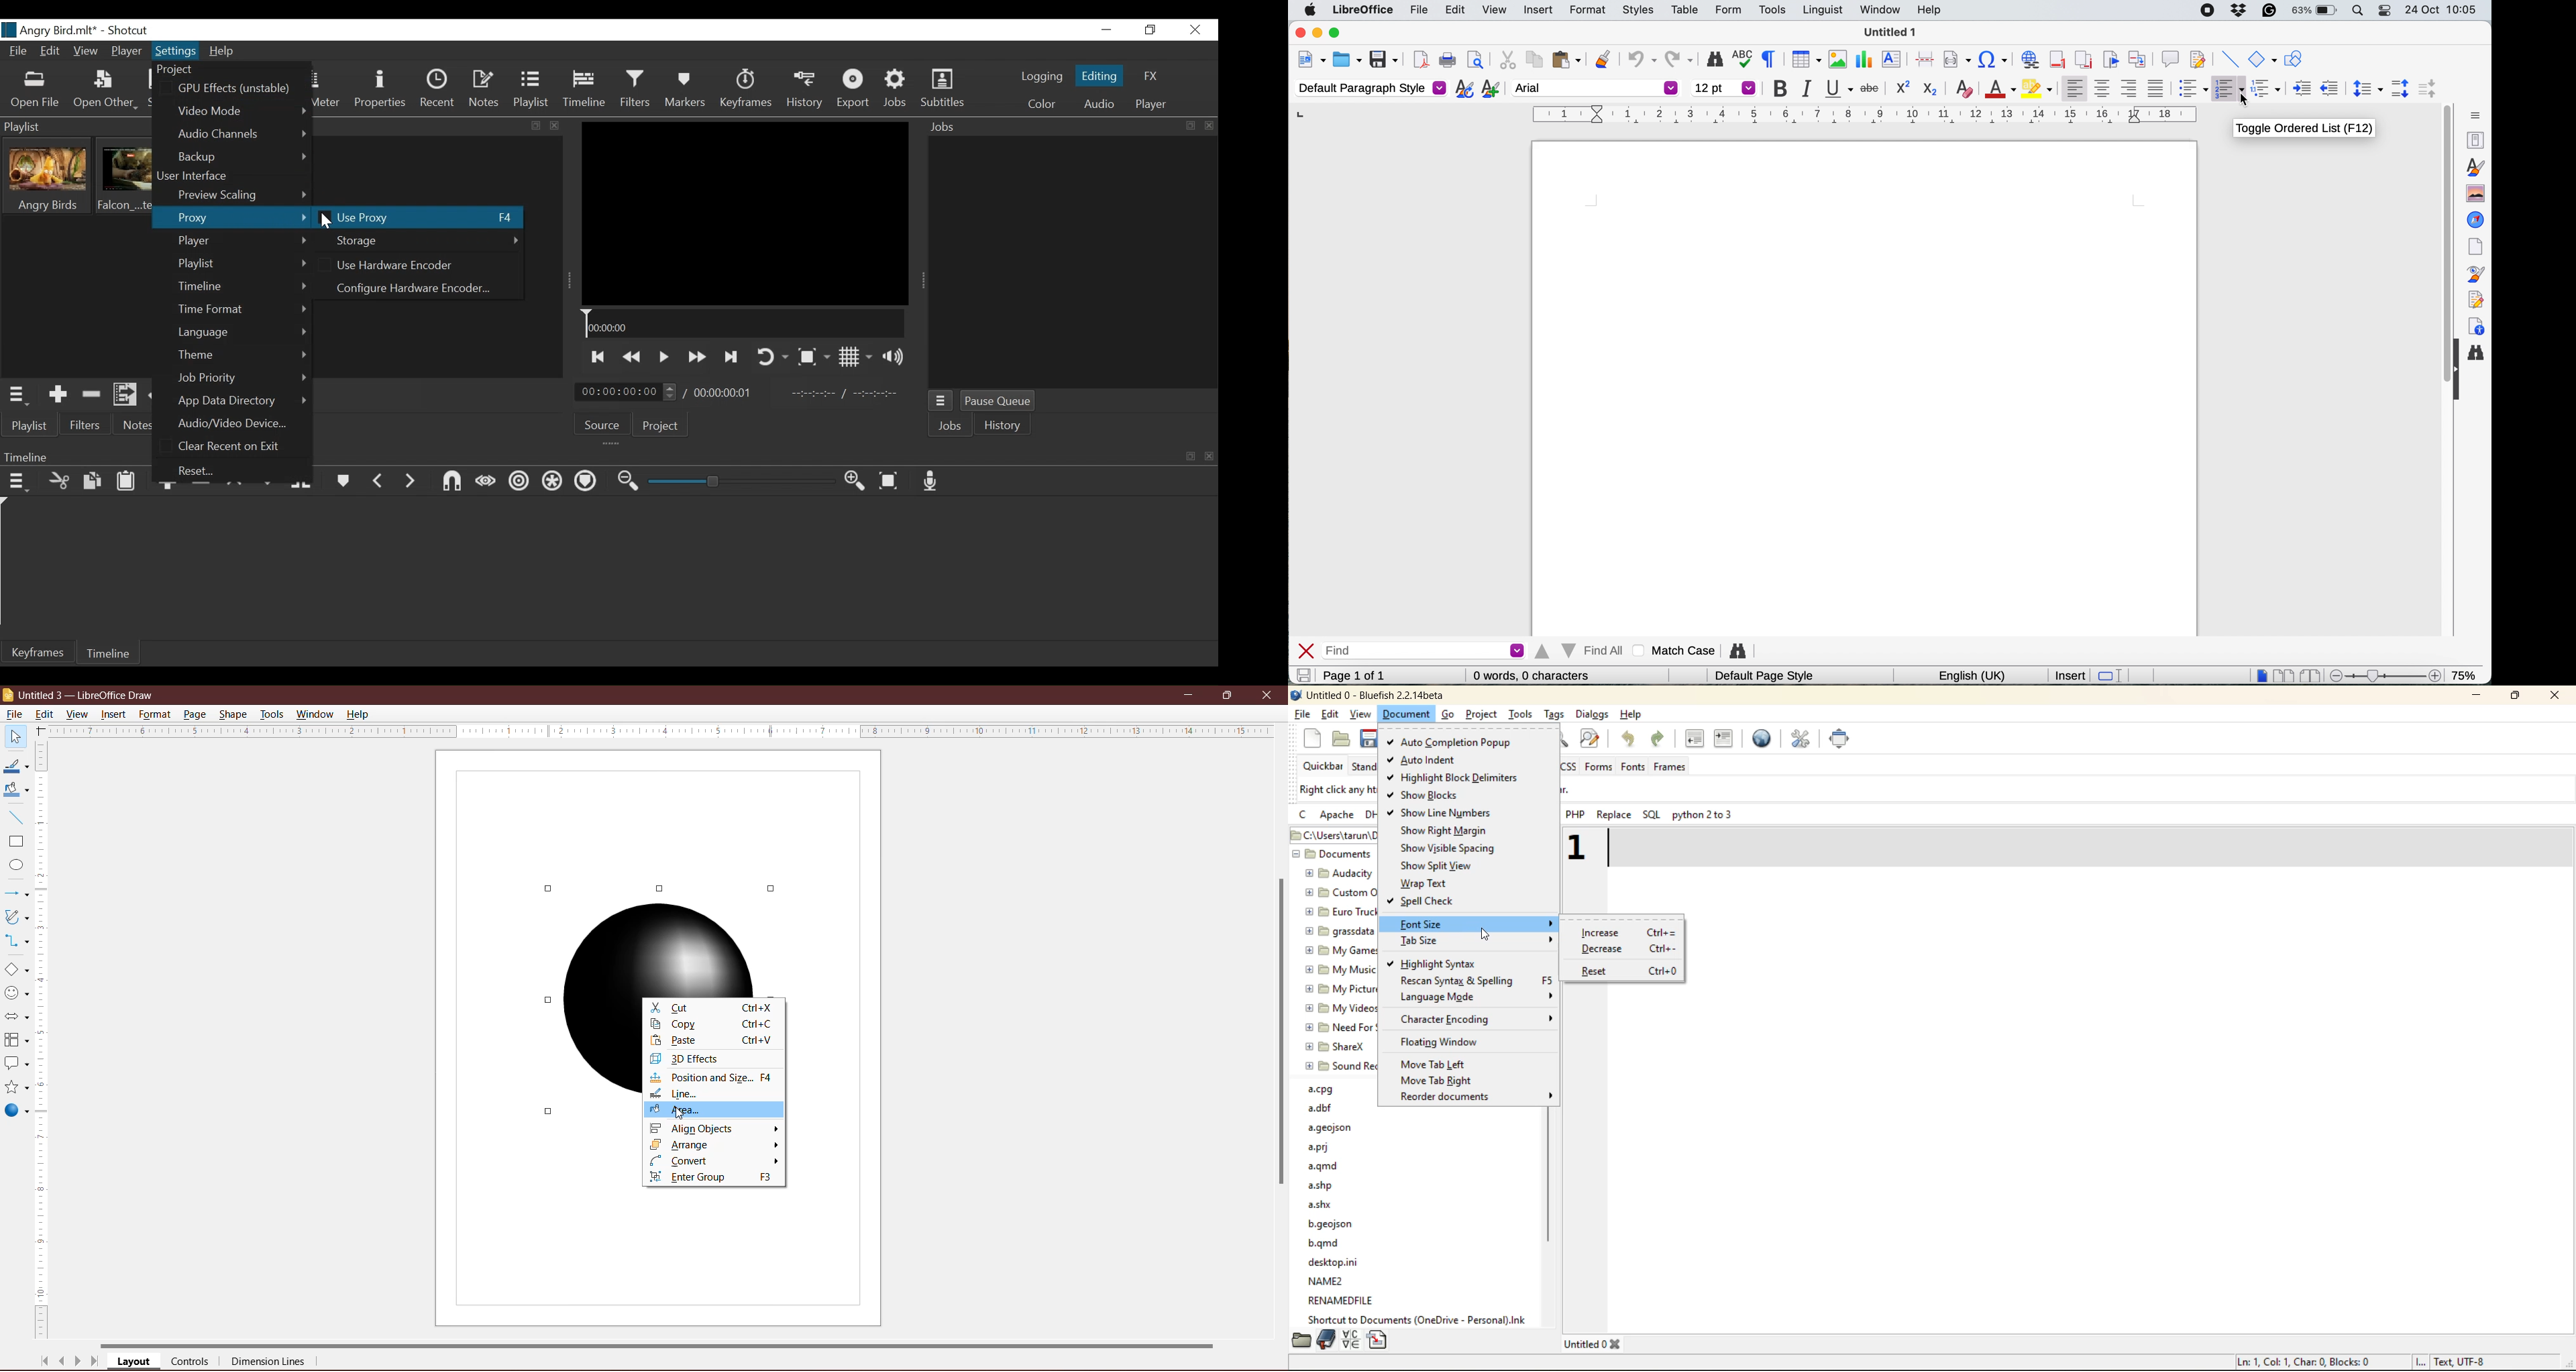 The width and height of the screenshot is (2576, 1372). I want to click on fonts, so click(1633, 767).